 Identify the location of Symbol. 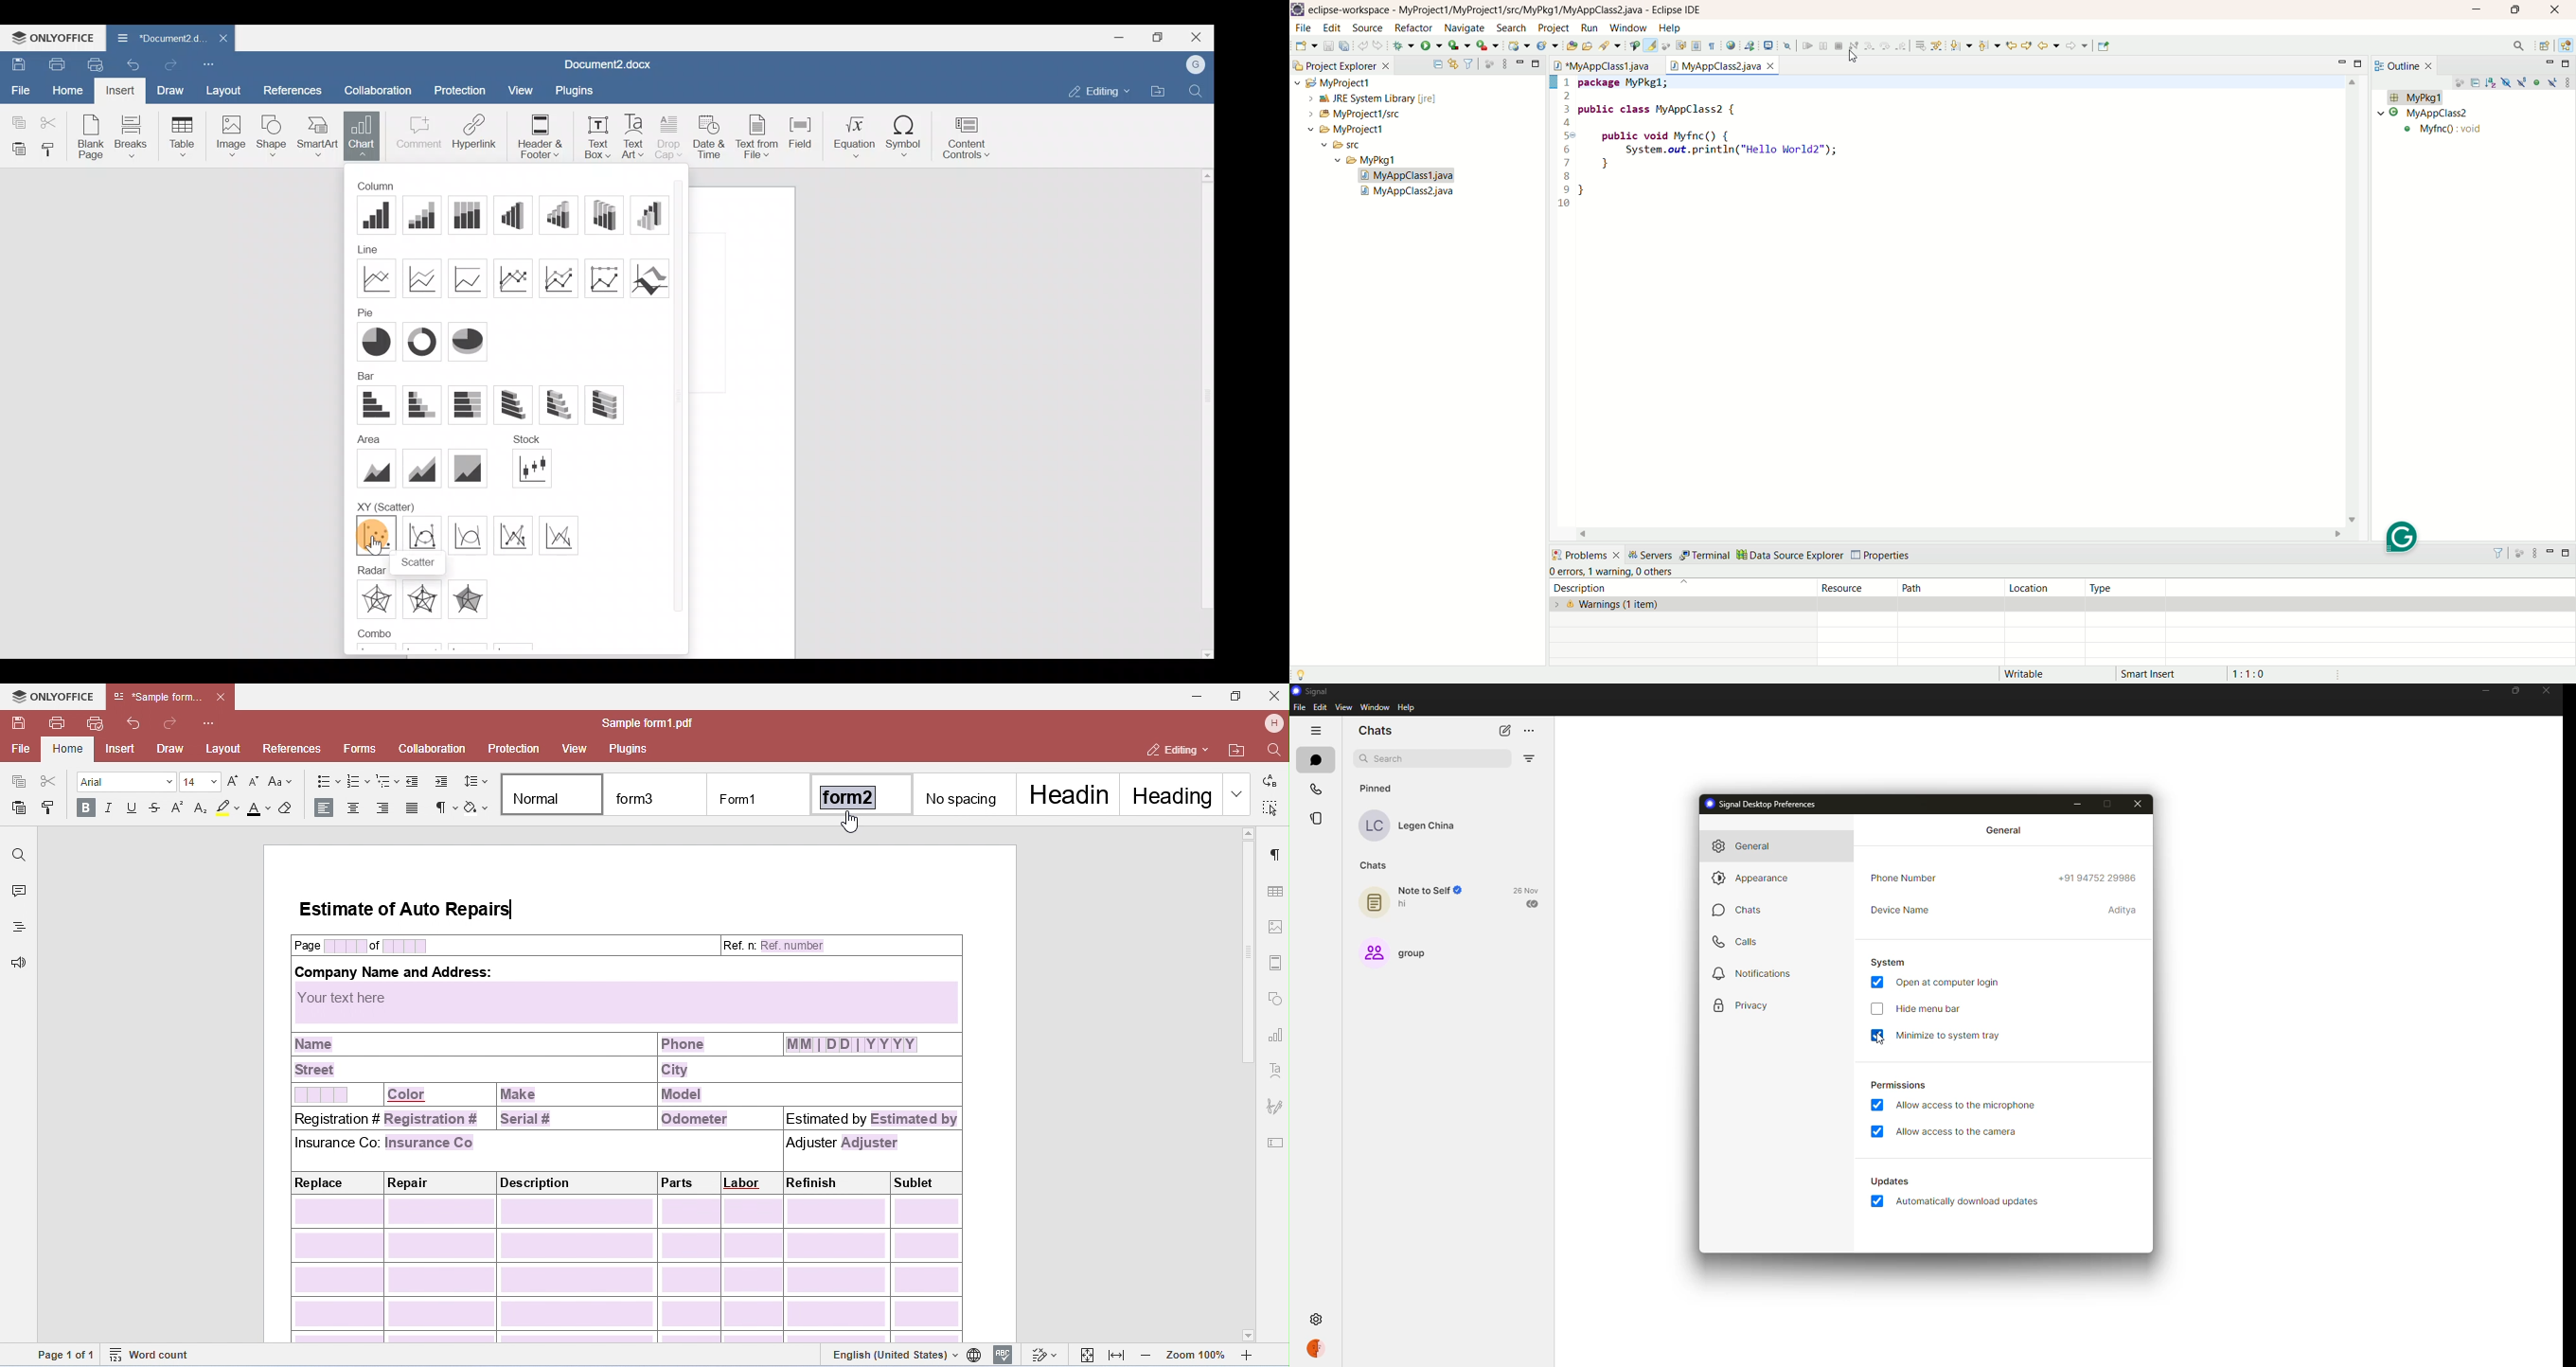
(905, 139).